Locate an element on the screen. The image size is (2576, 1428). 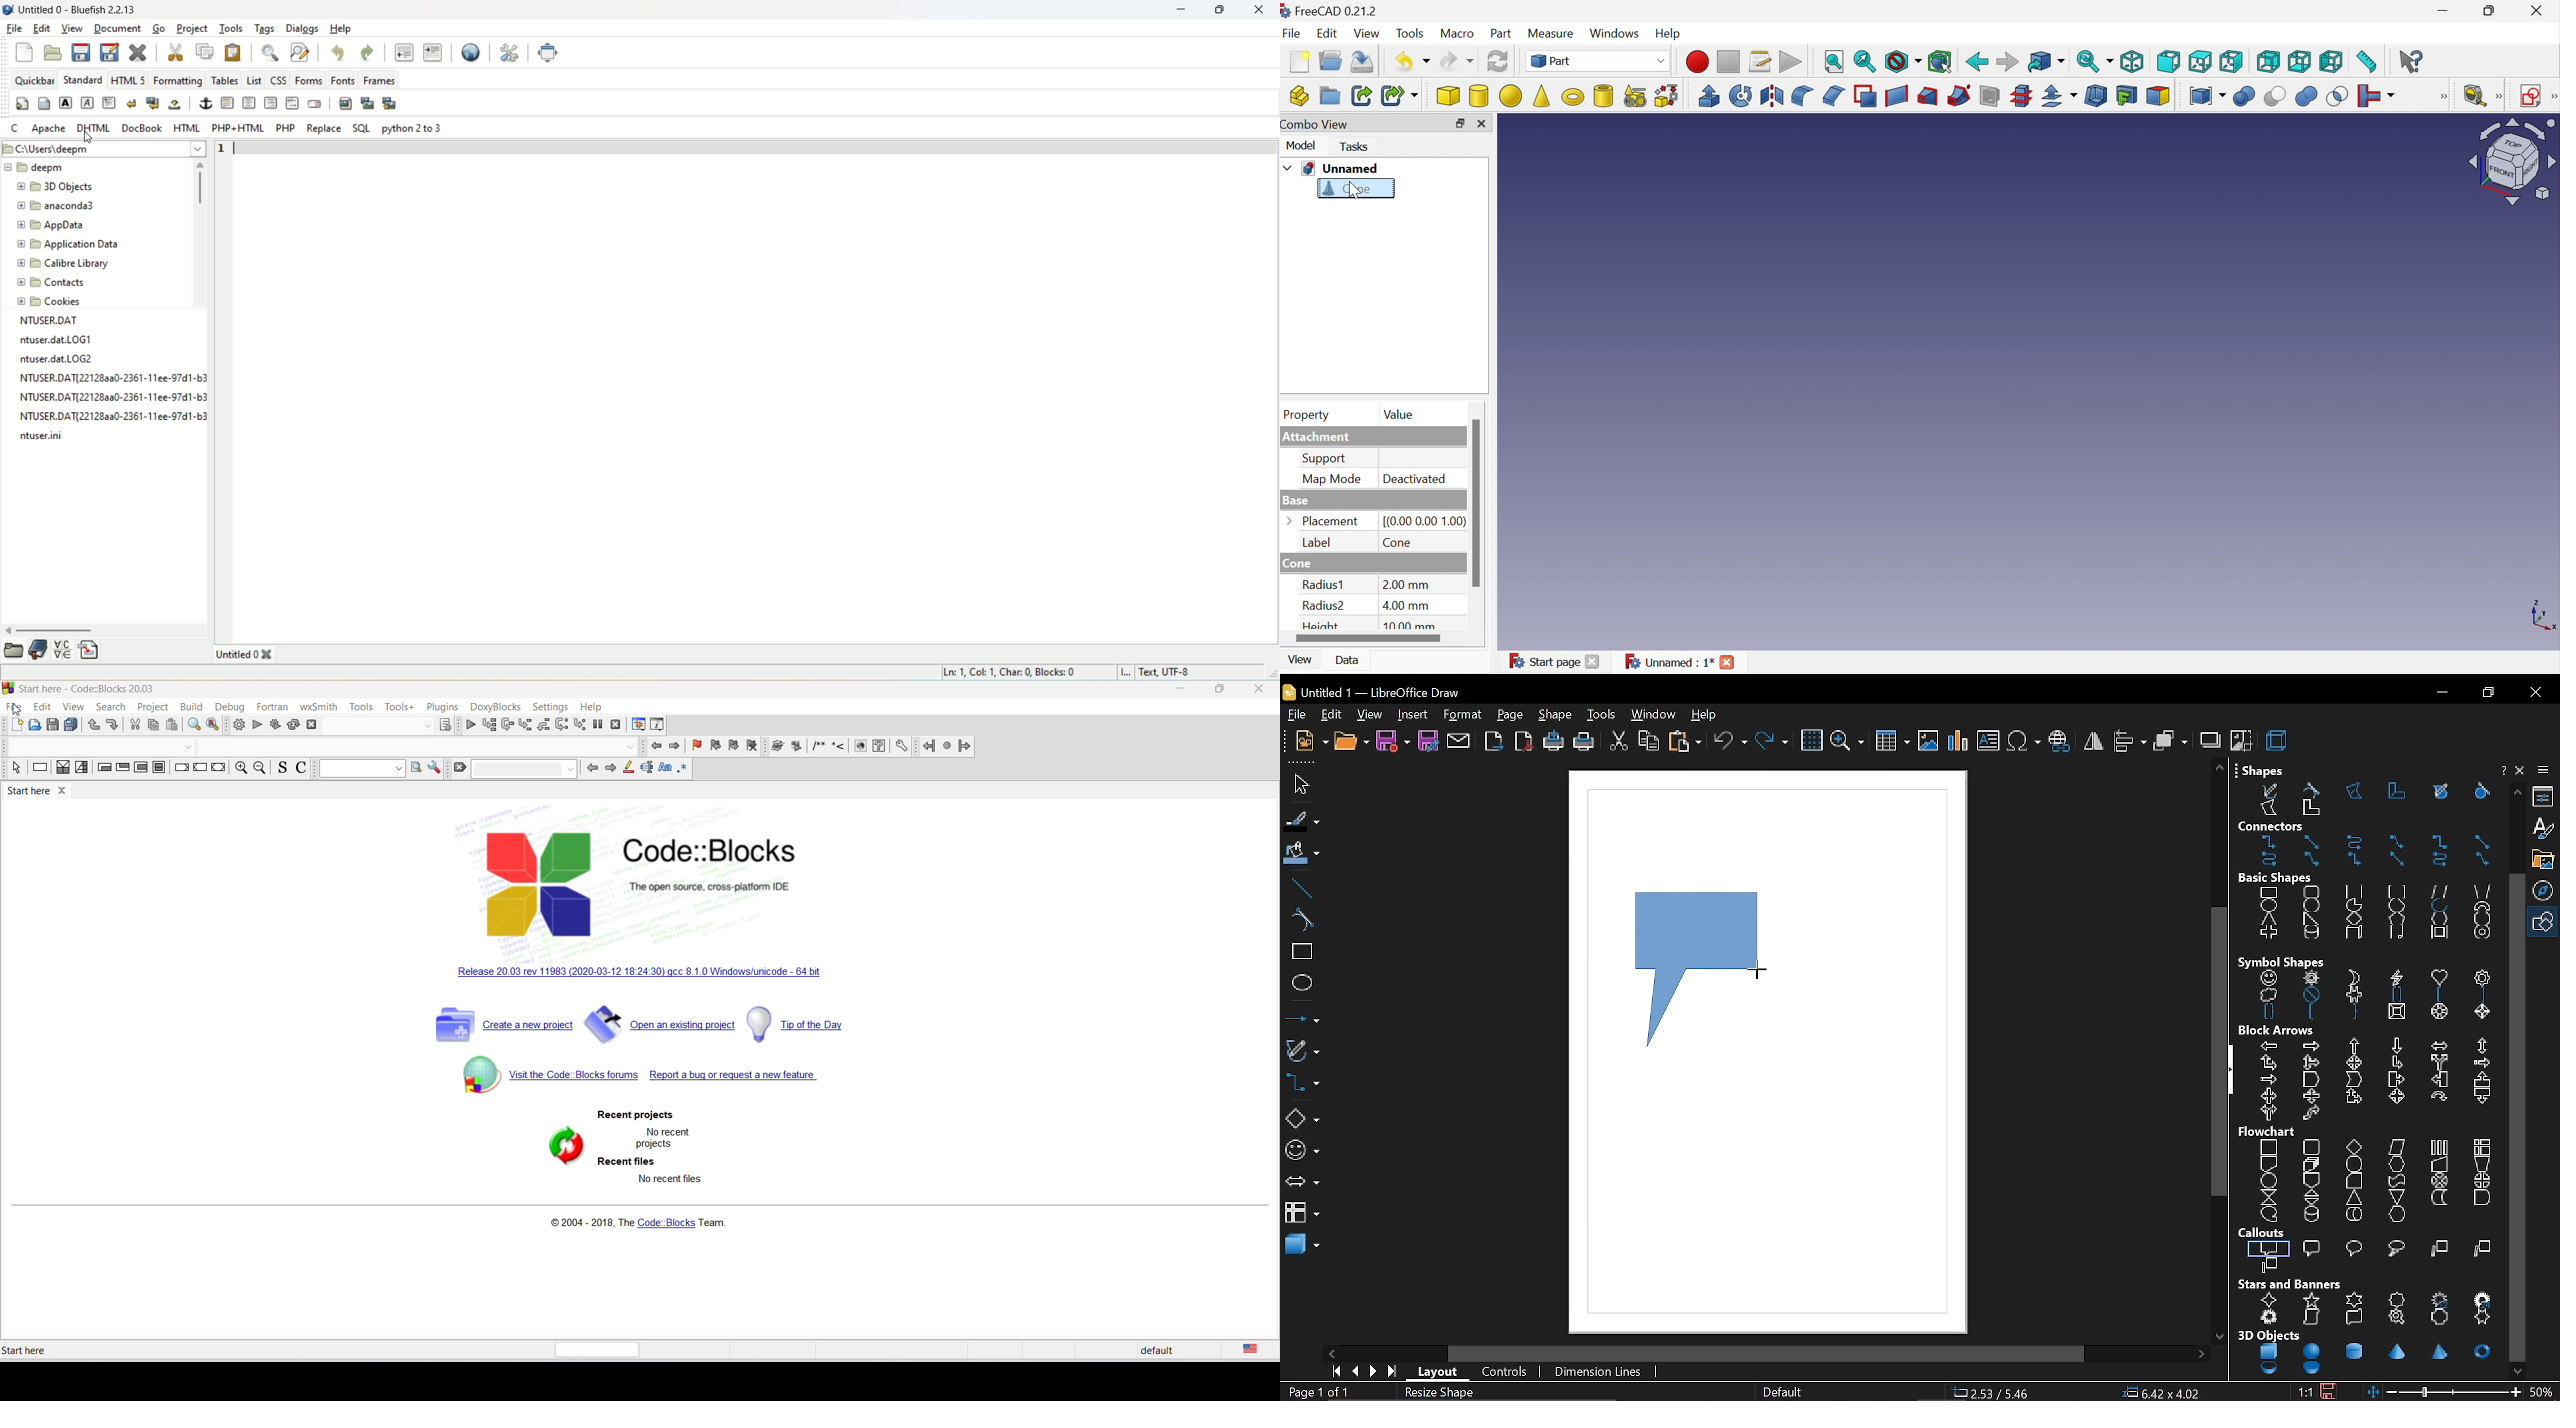
Isometric is located at coordinates (2131, 62).